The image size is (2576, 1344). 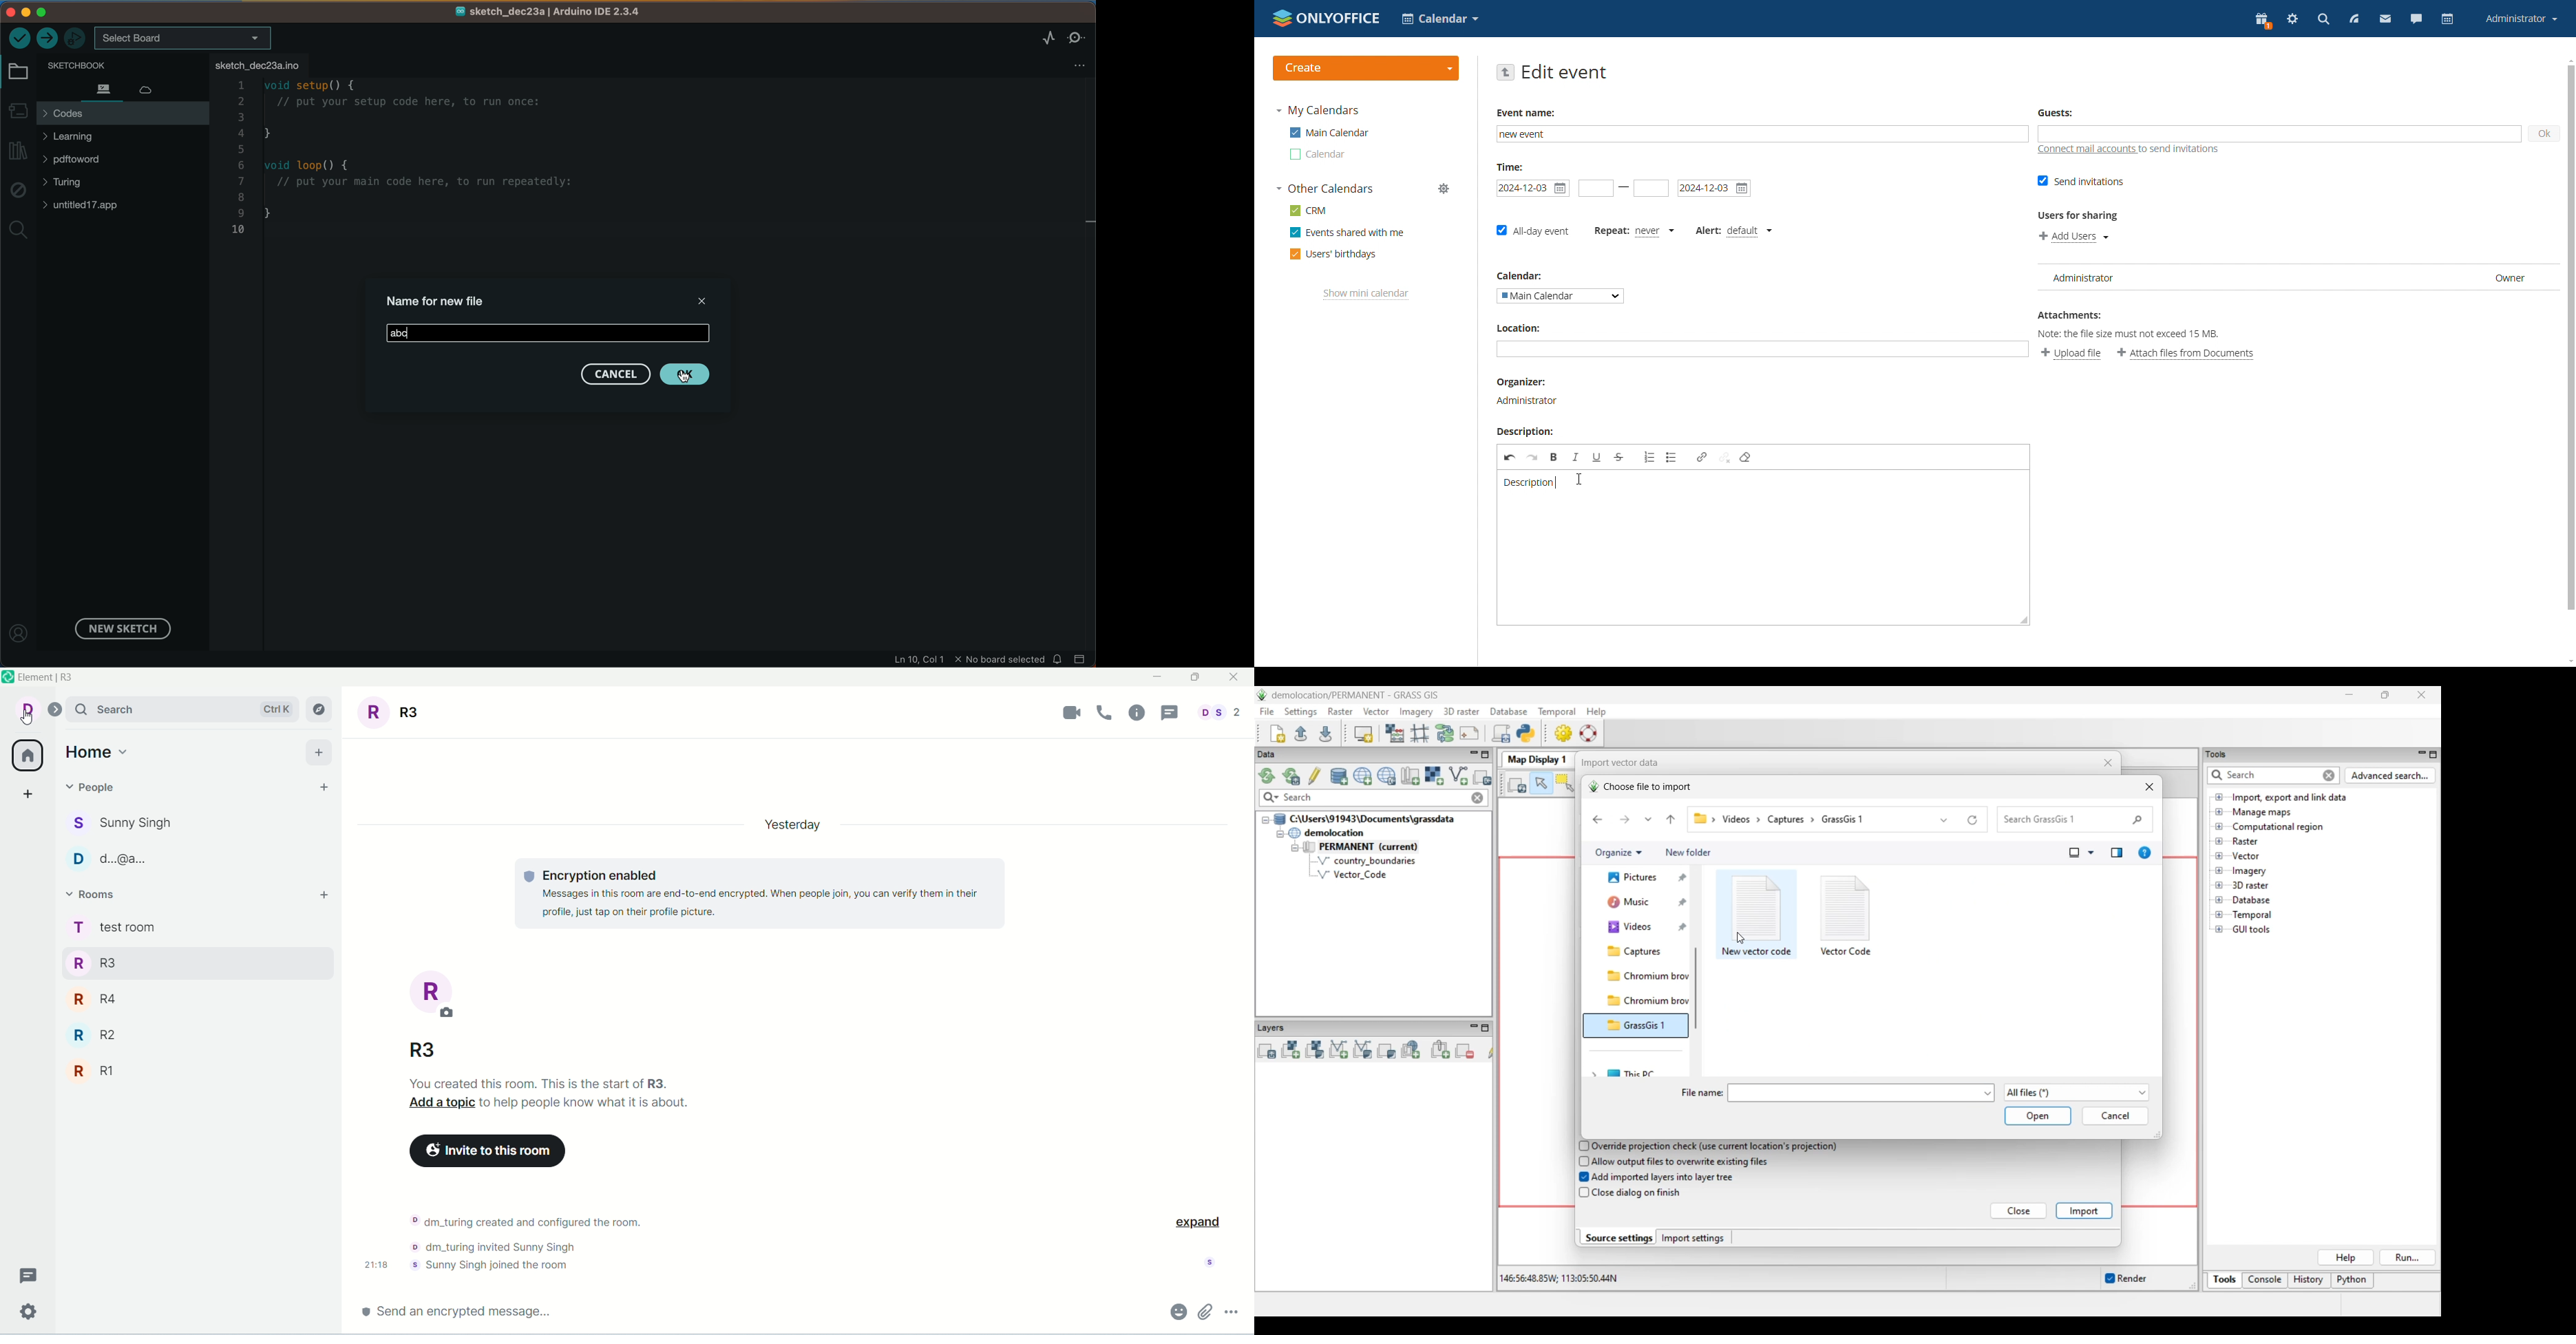 What do you see at coordinates (699, 299) in the screenshot?
I see `close` at bounding box center [699, 299].